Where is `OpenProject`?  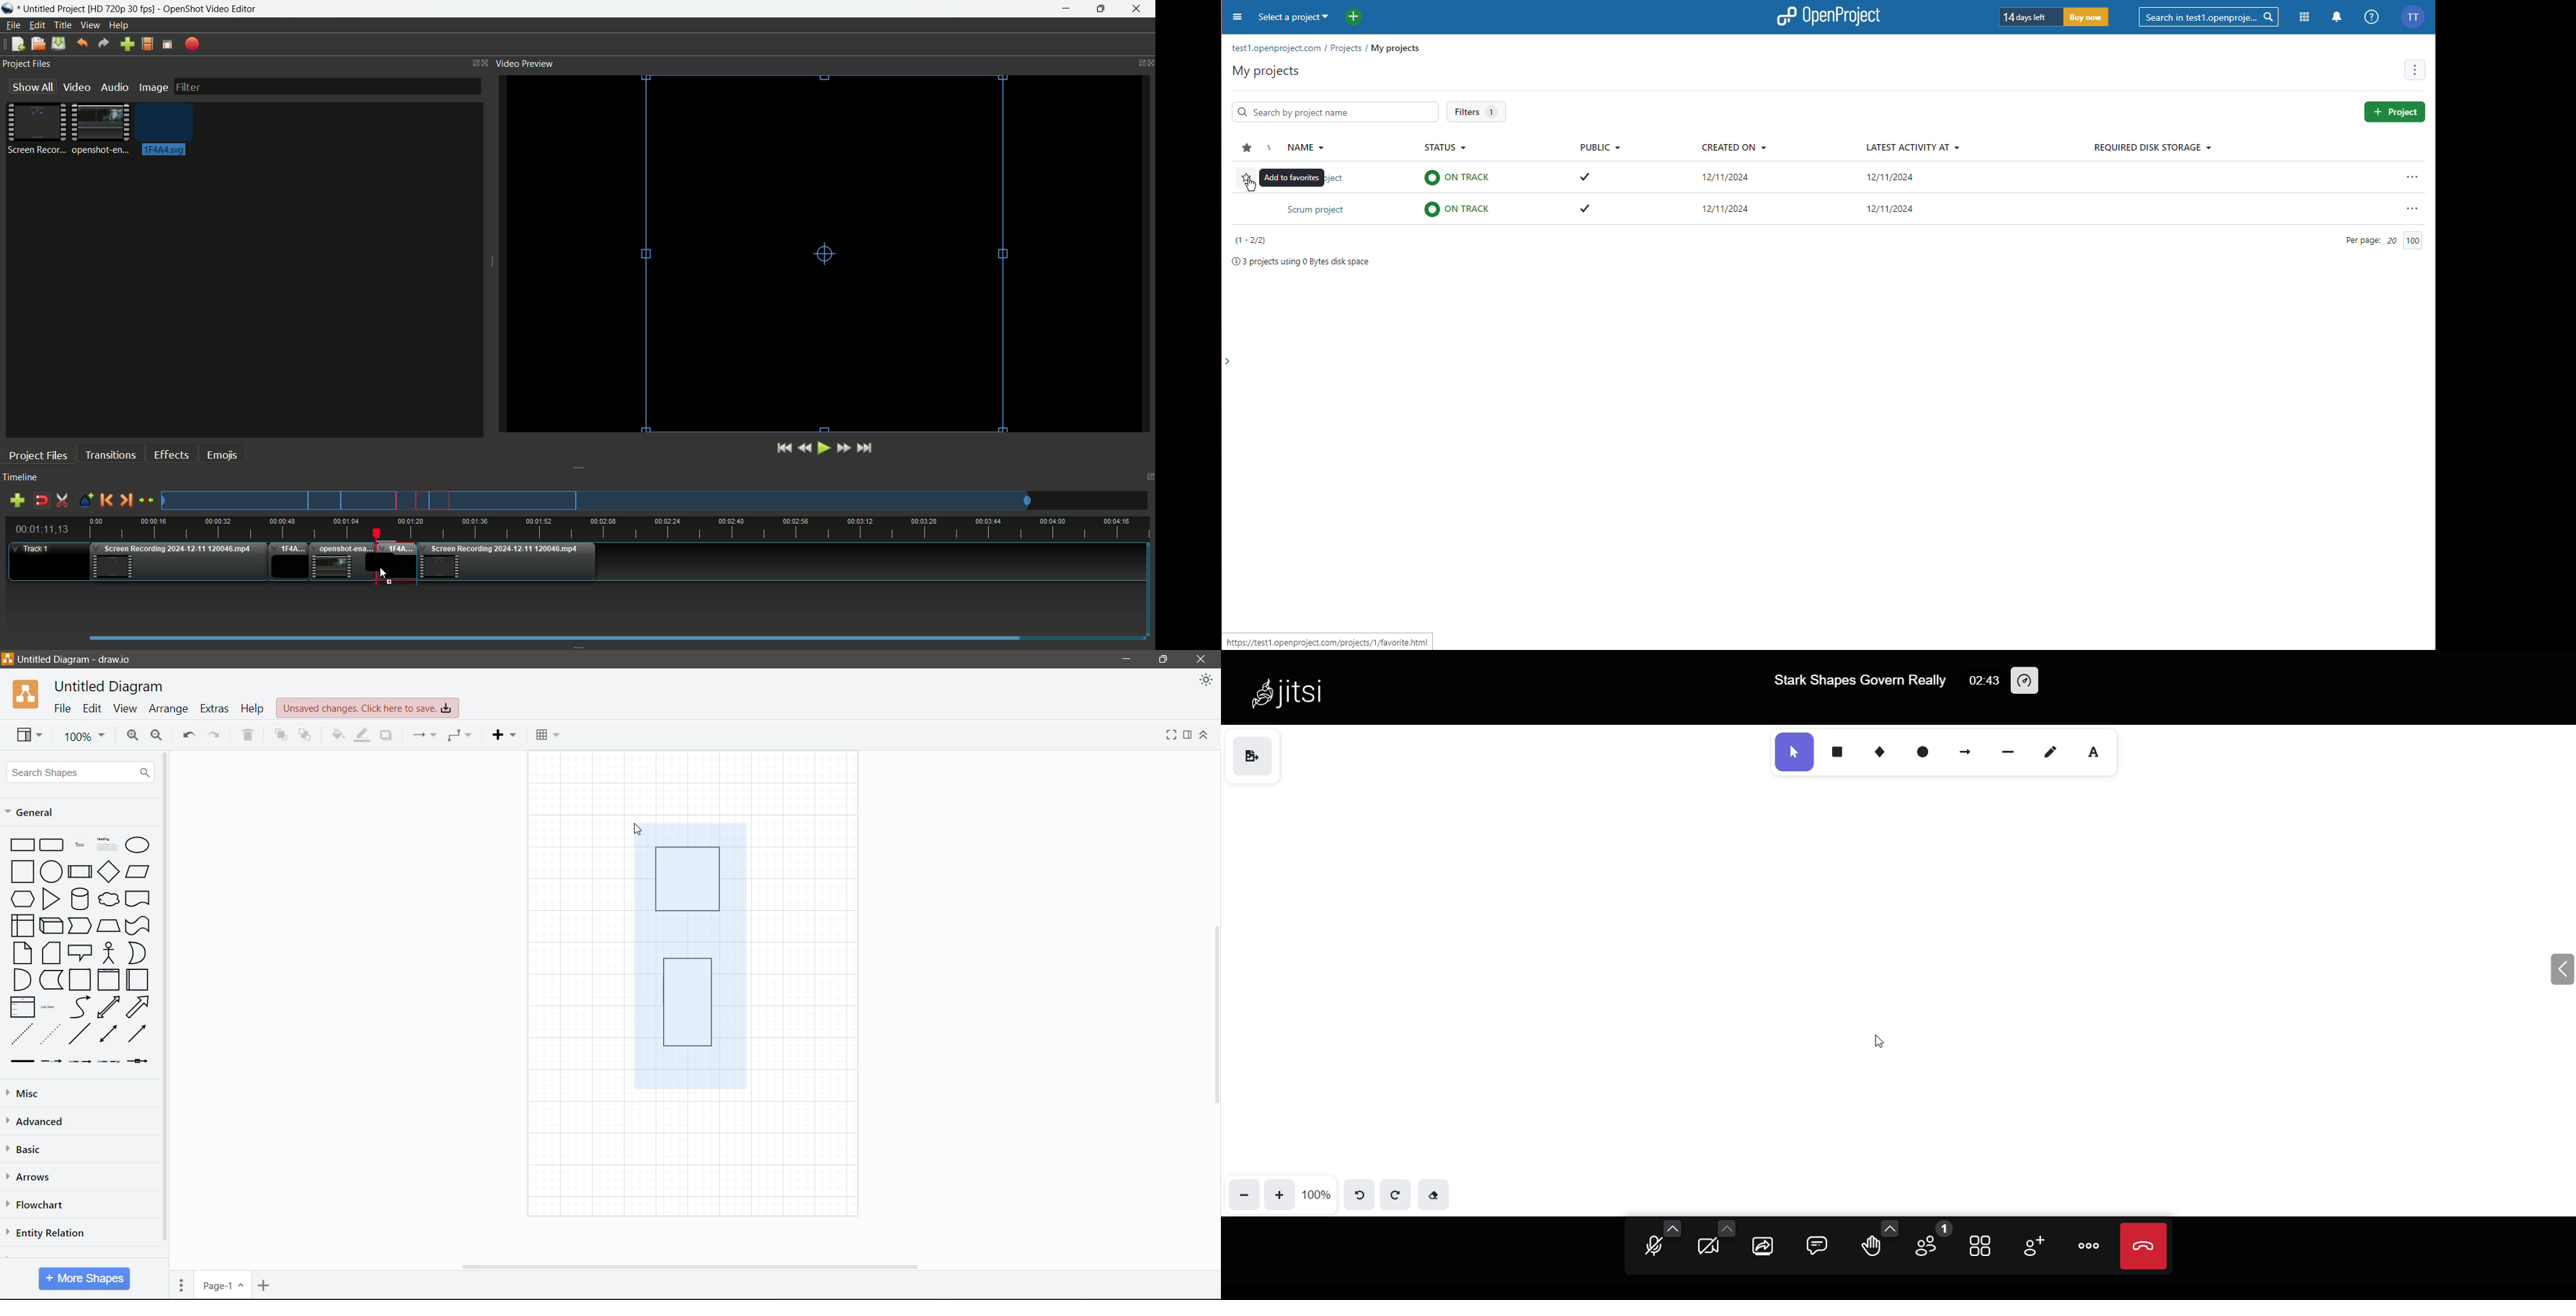 OpenProject is located at coordinates (1831, 17).